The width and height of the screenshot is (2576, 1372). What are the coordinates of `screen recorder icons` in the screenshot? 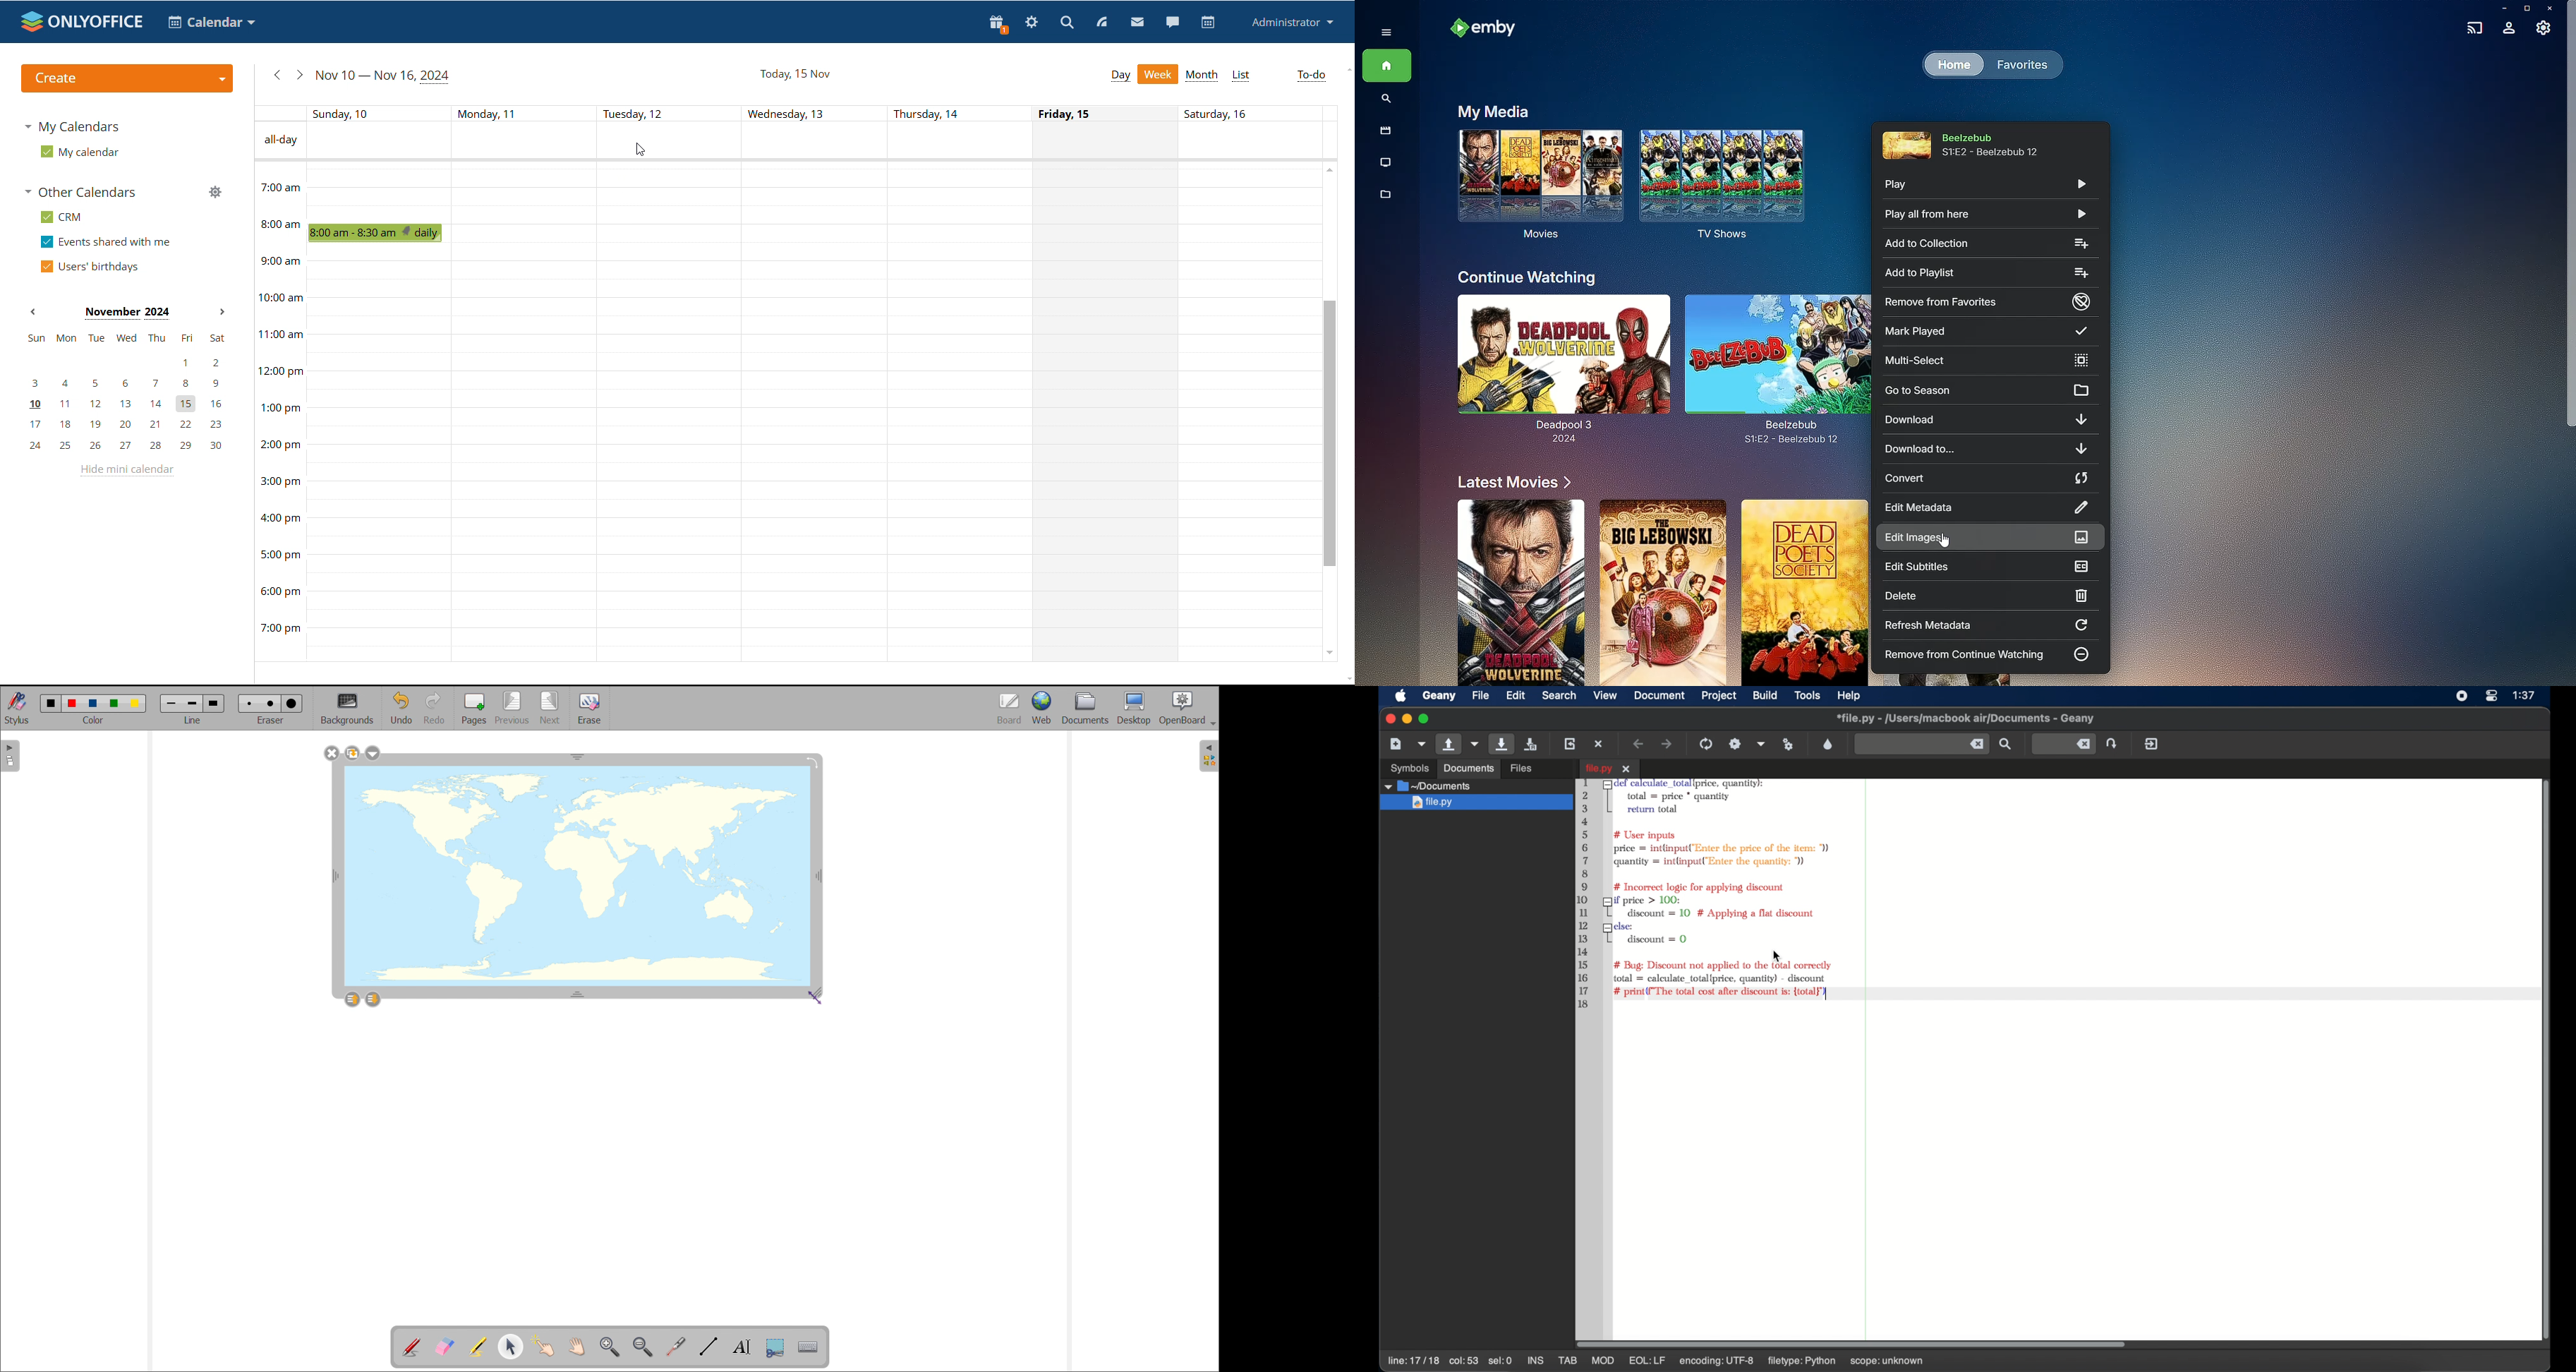 It's located at (2461, 696).